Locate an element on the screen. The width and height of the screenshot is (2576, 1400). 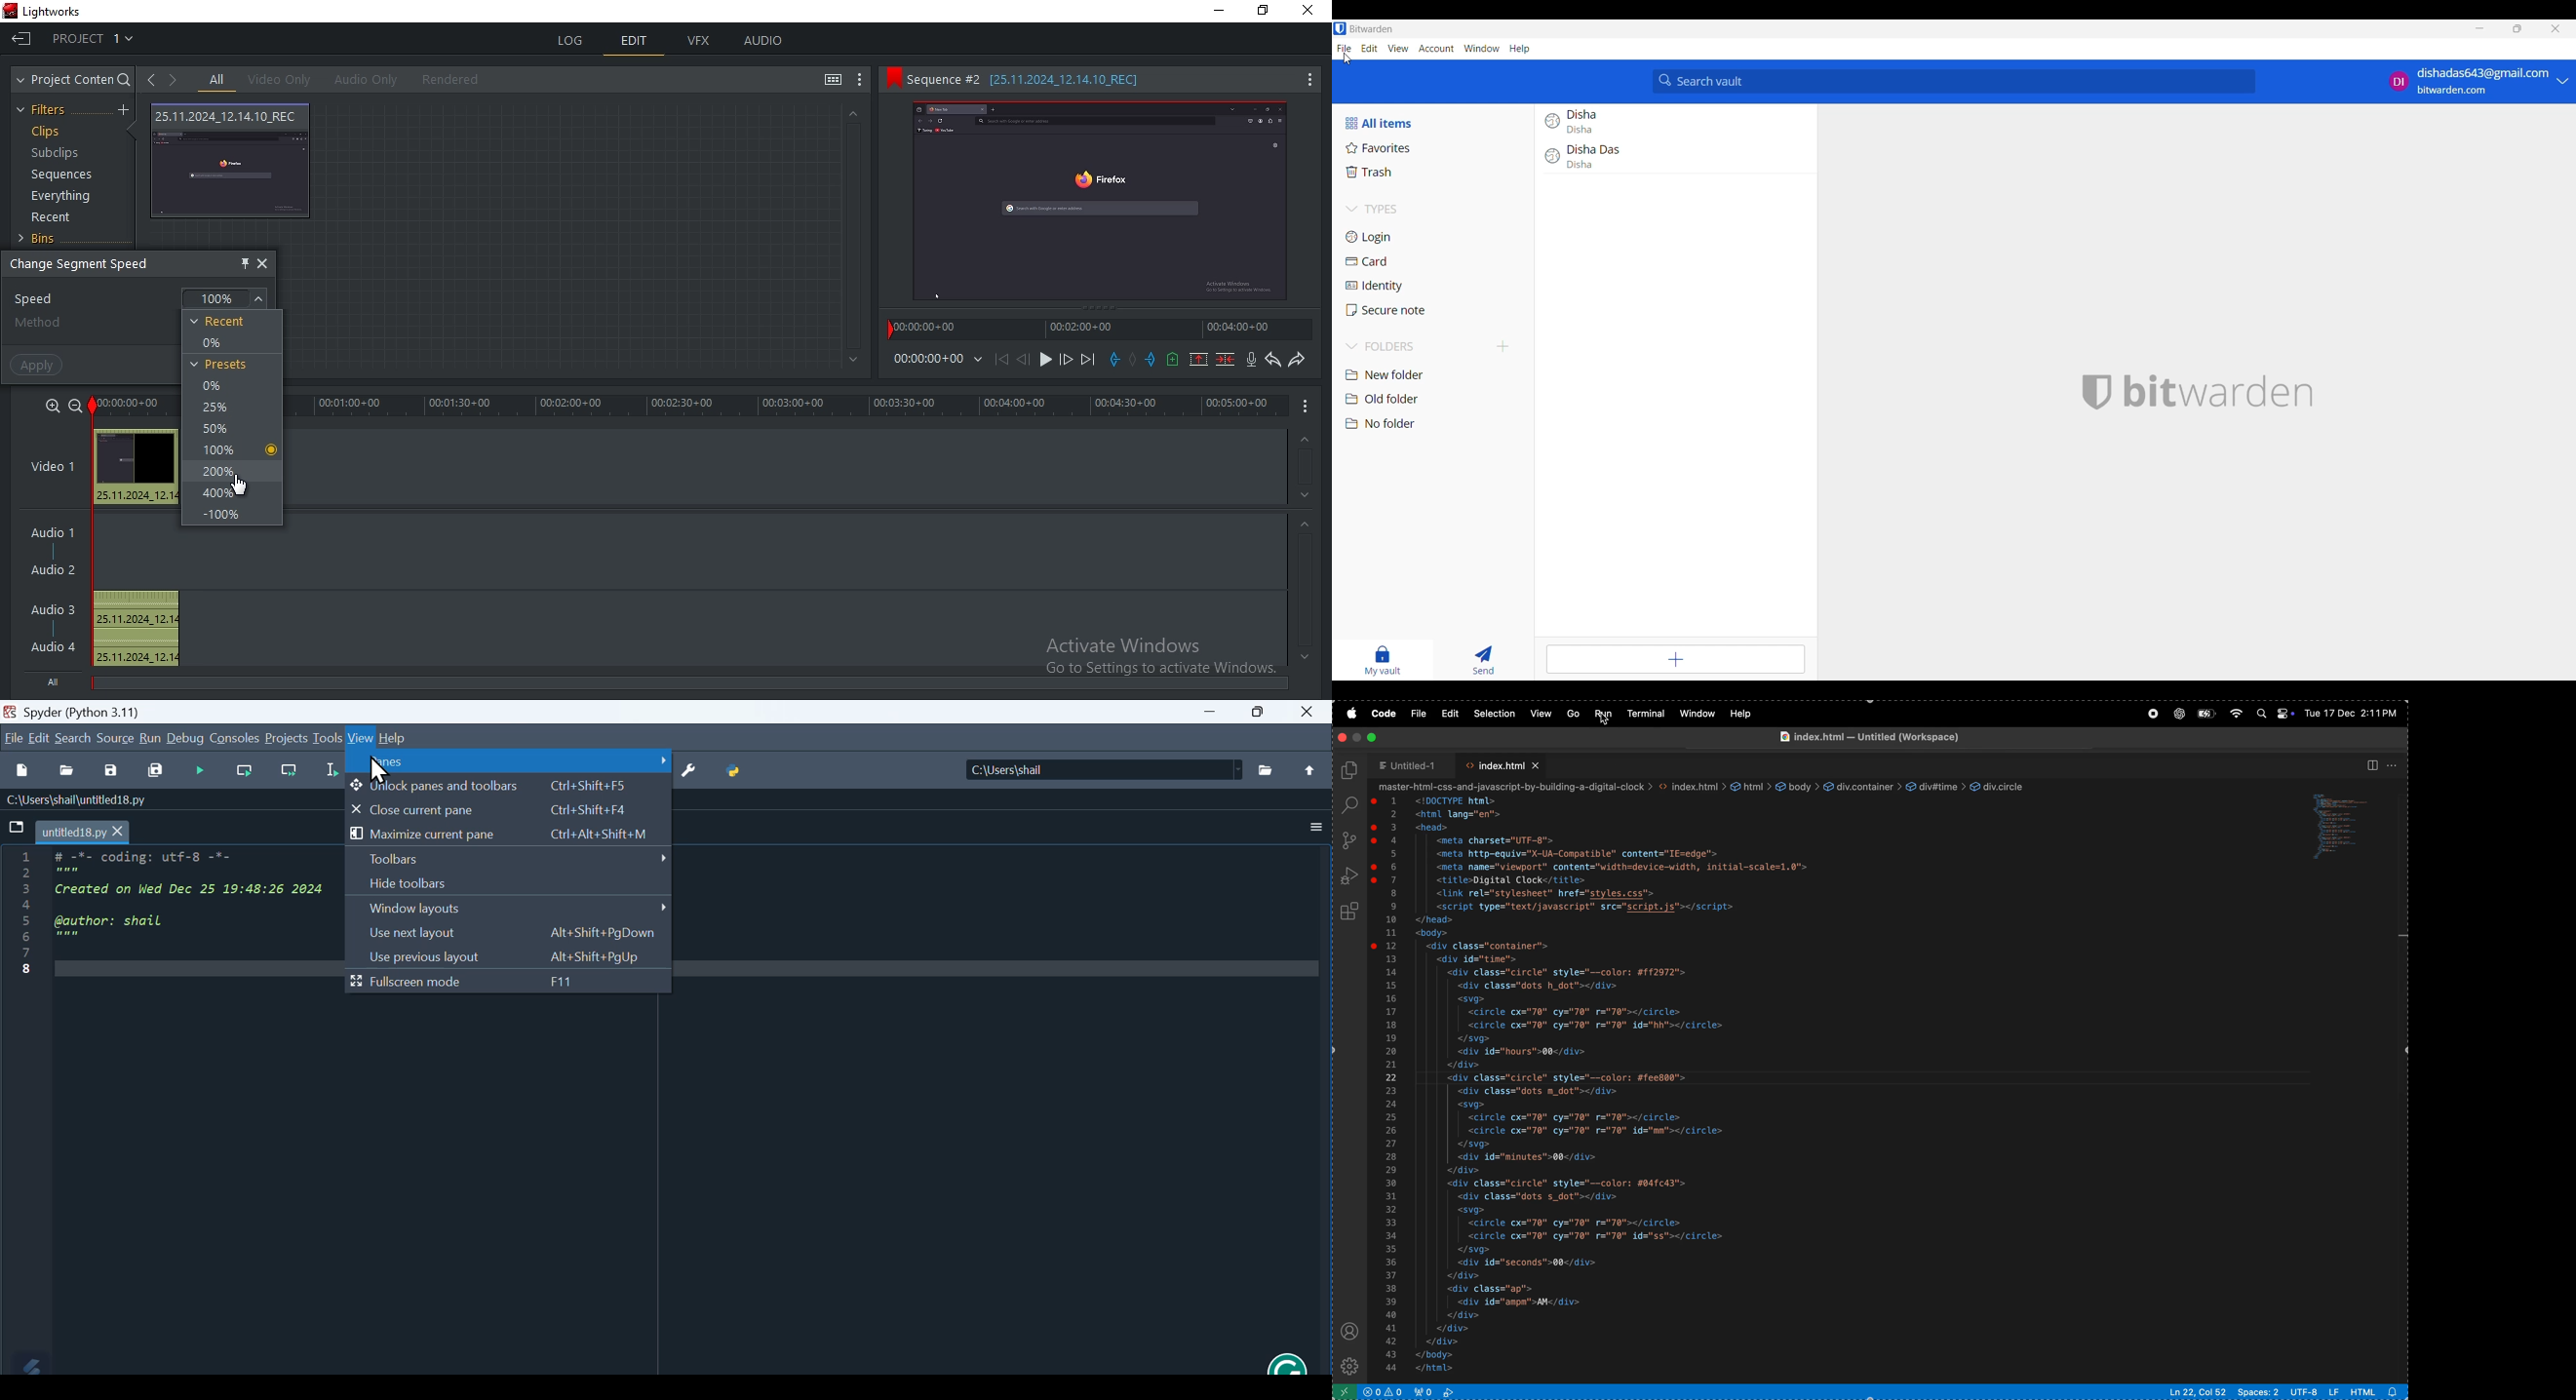
cursor is located at coordinates (377, 771).